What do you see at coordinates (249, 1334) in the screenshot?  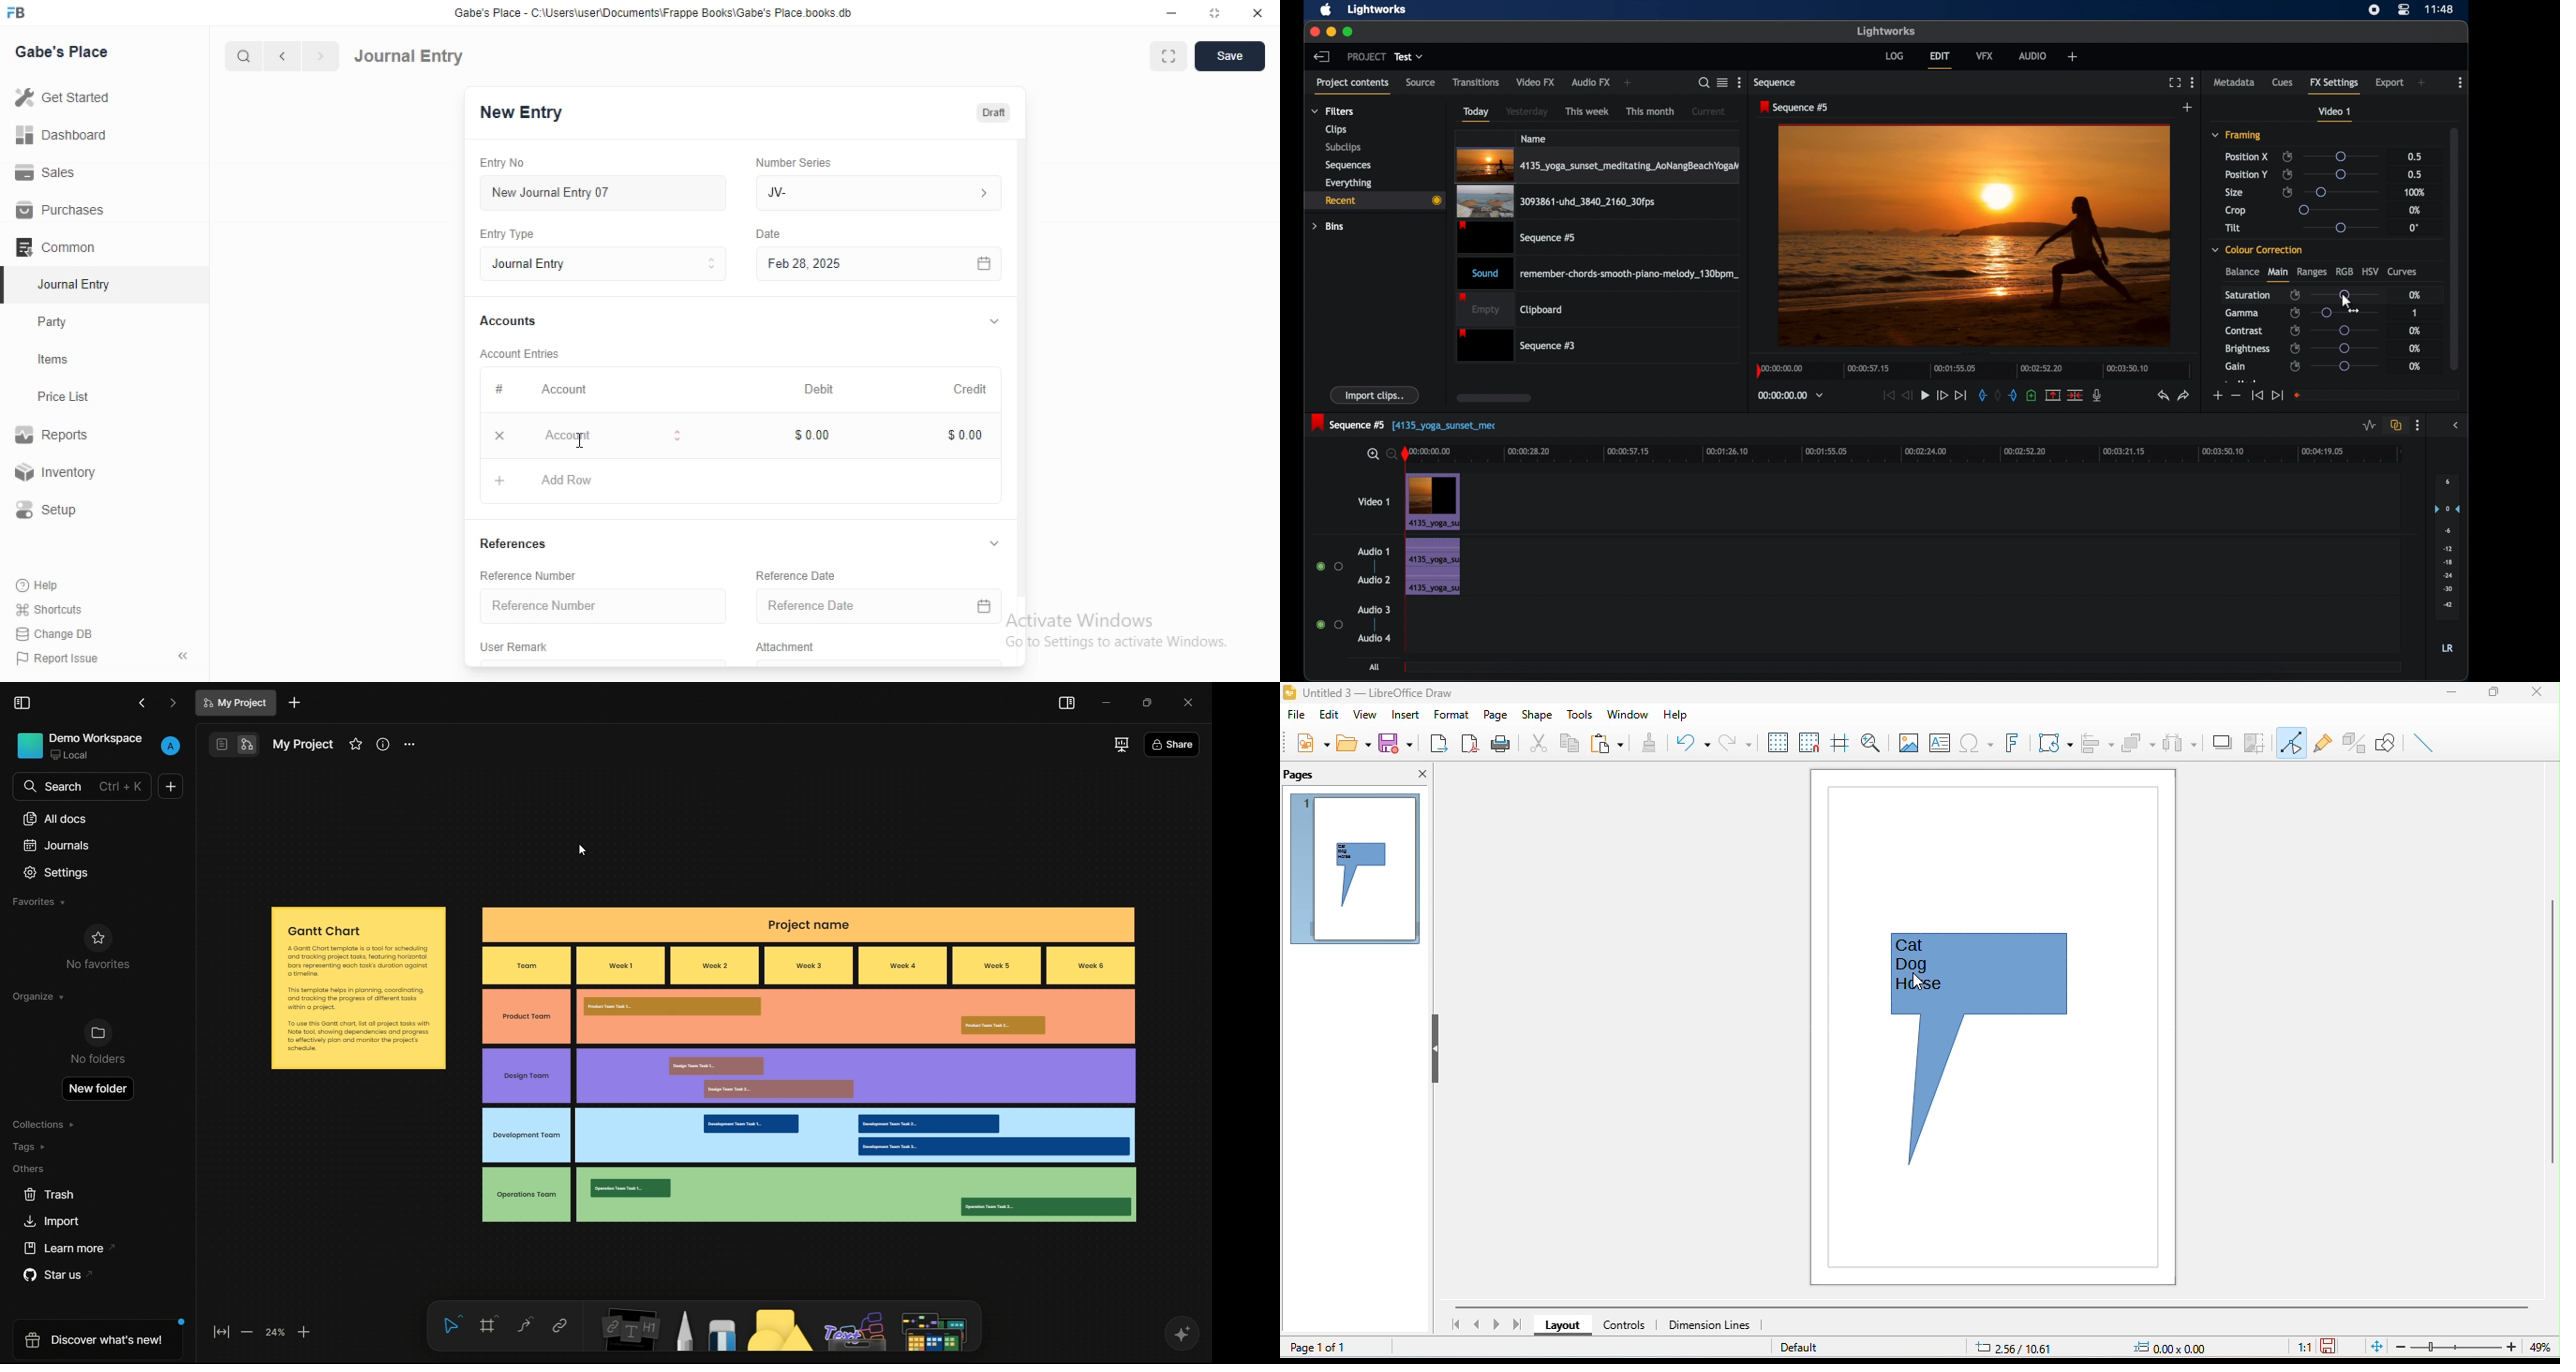 I see `zoom out` at bounding box center [249, 1334].